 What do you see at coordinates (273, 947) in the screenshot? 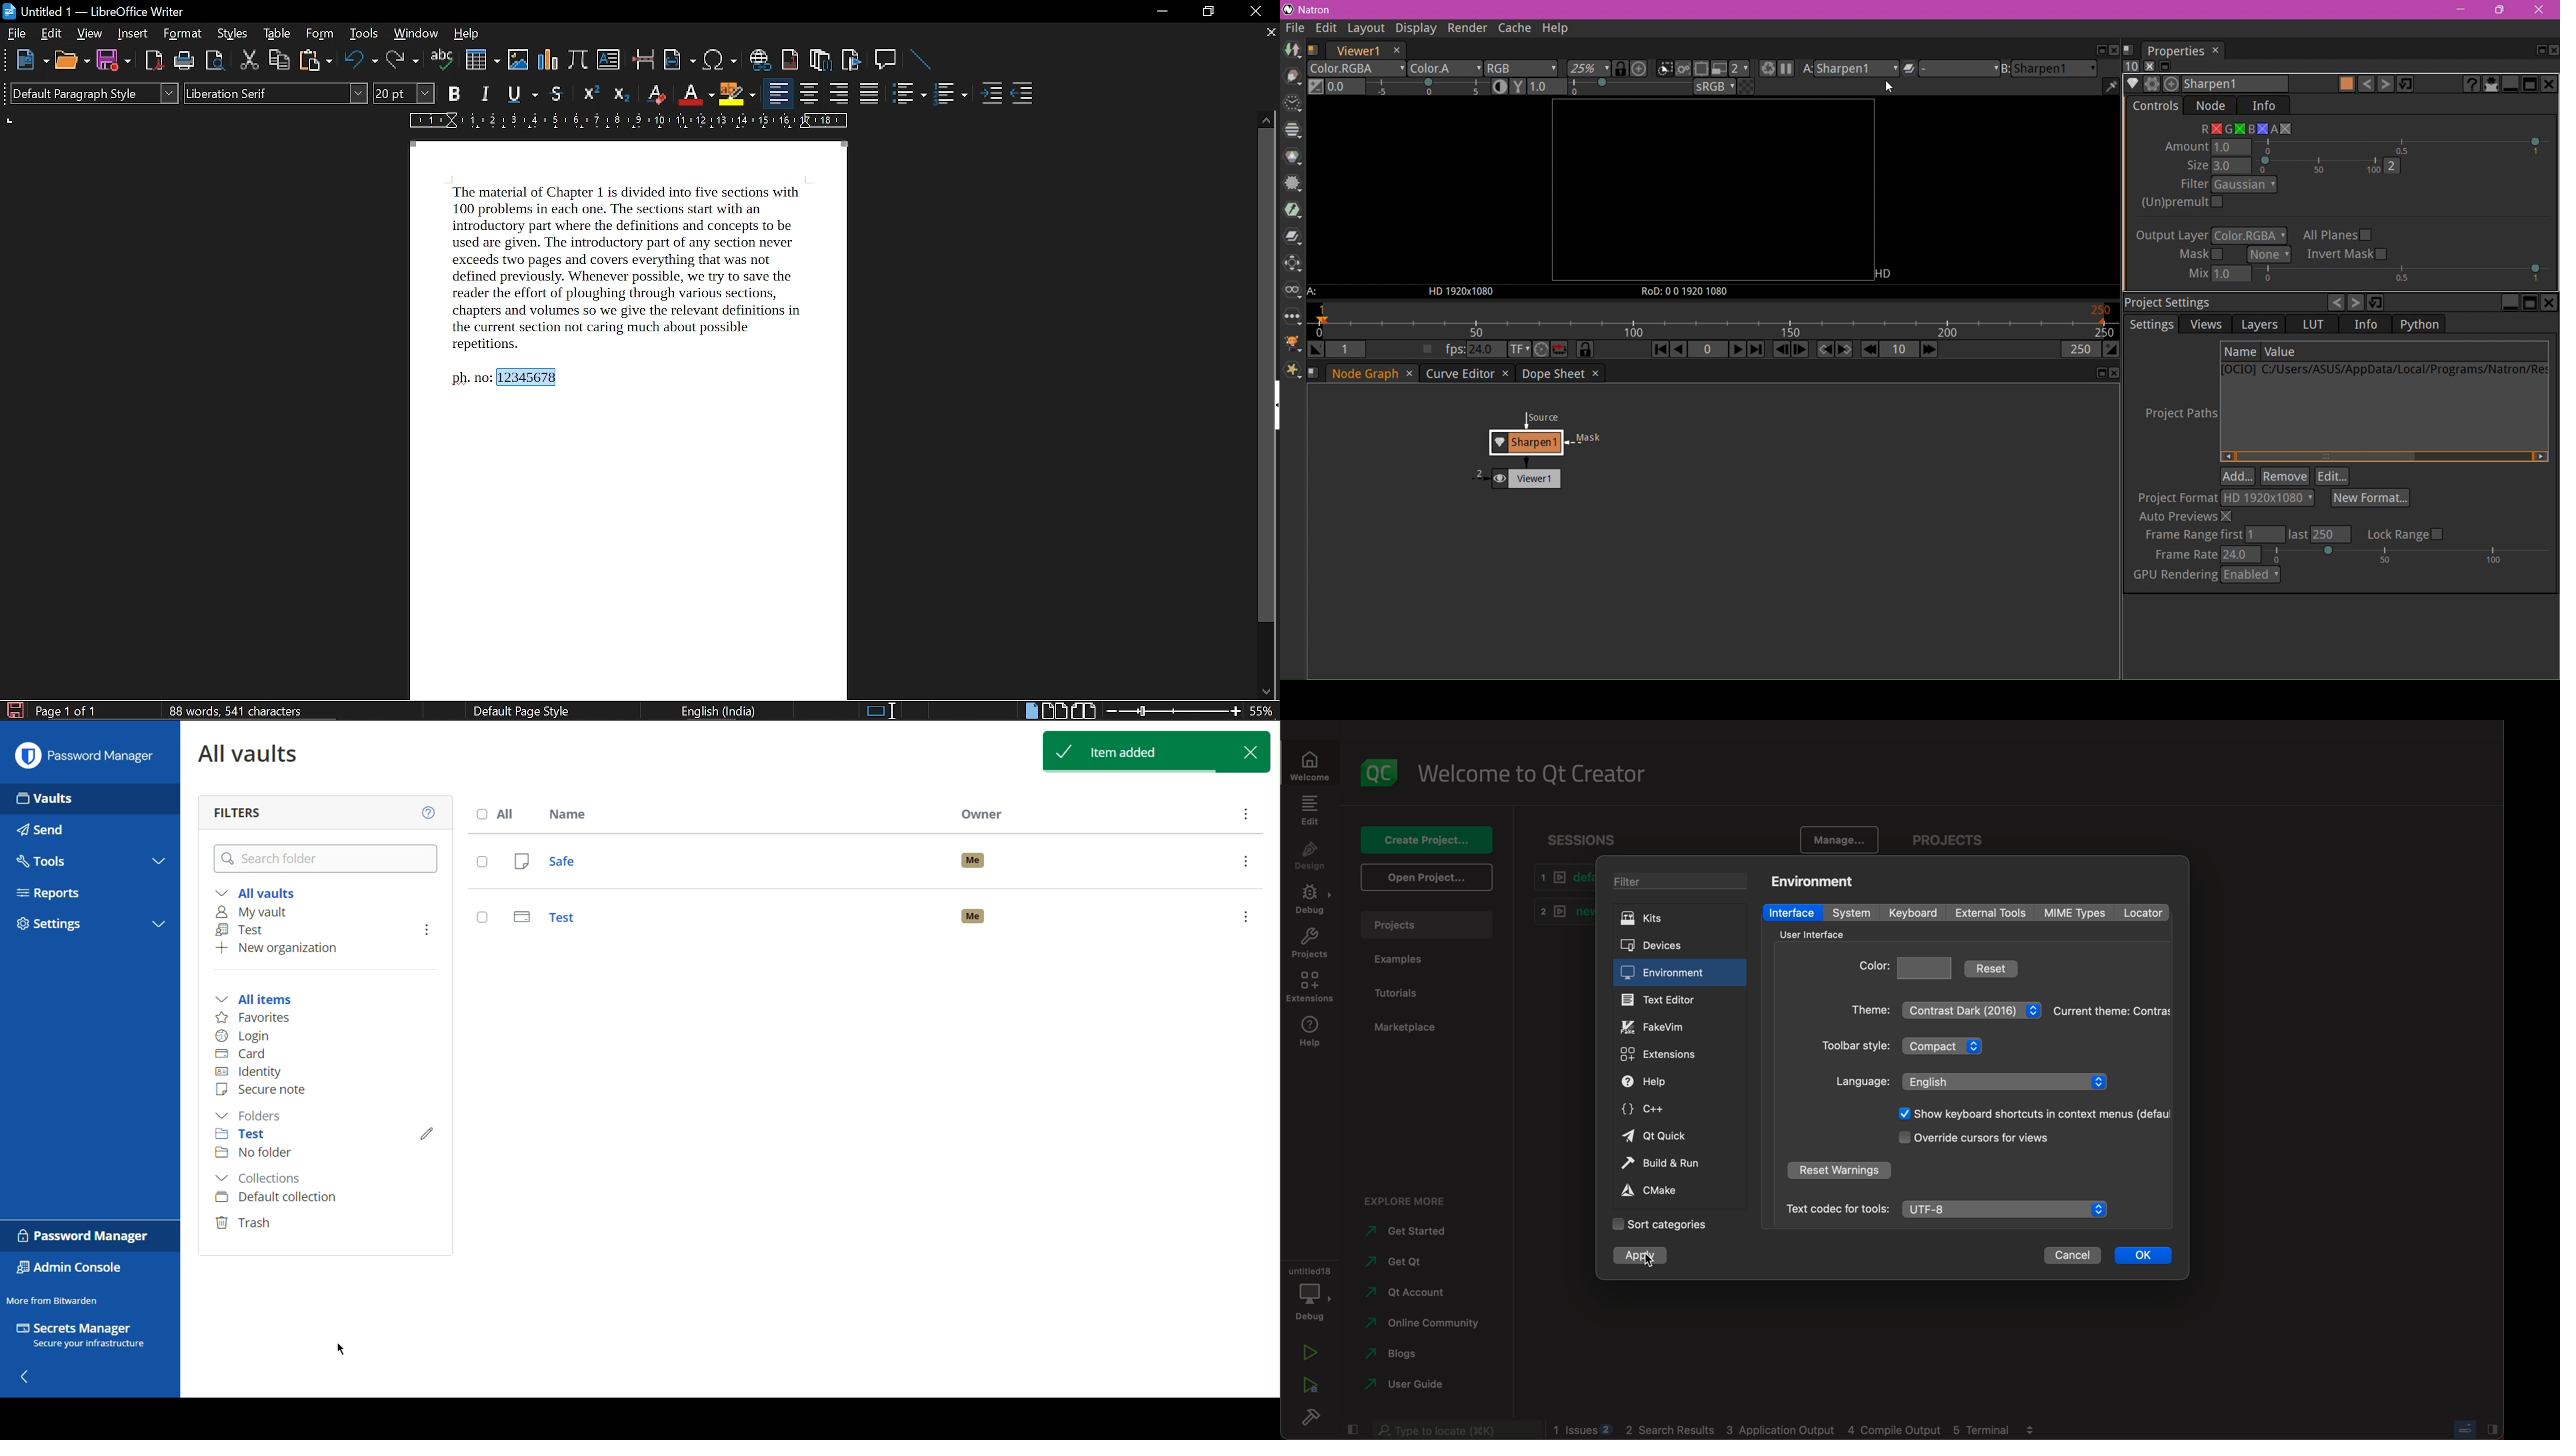
I see `New organization` at bounding box center [273, 947].